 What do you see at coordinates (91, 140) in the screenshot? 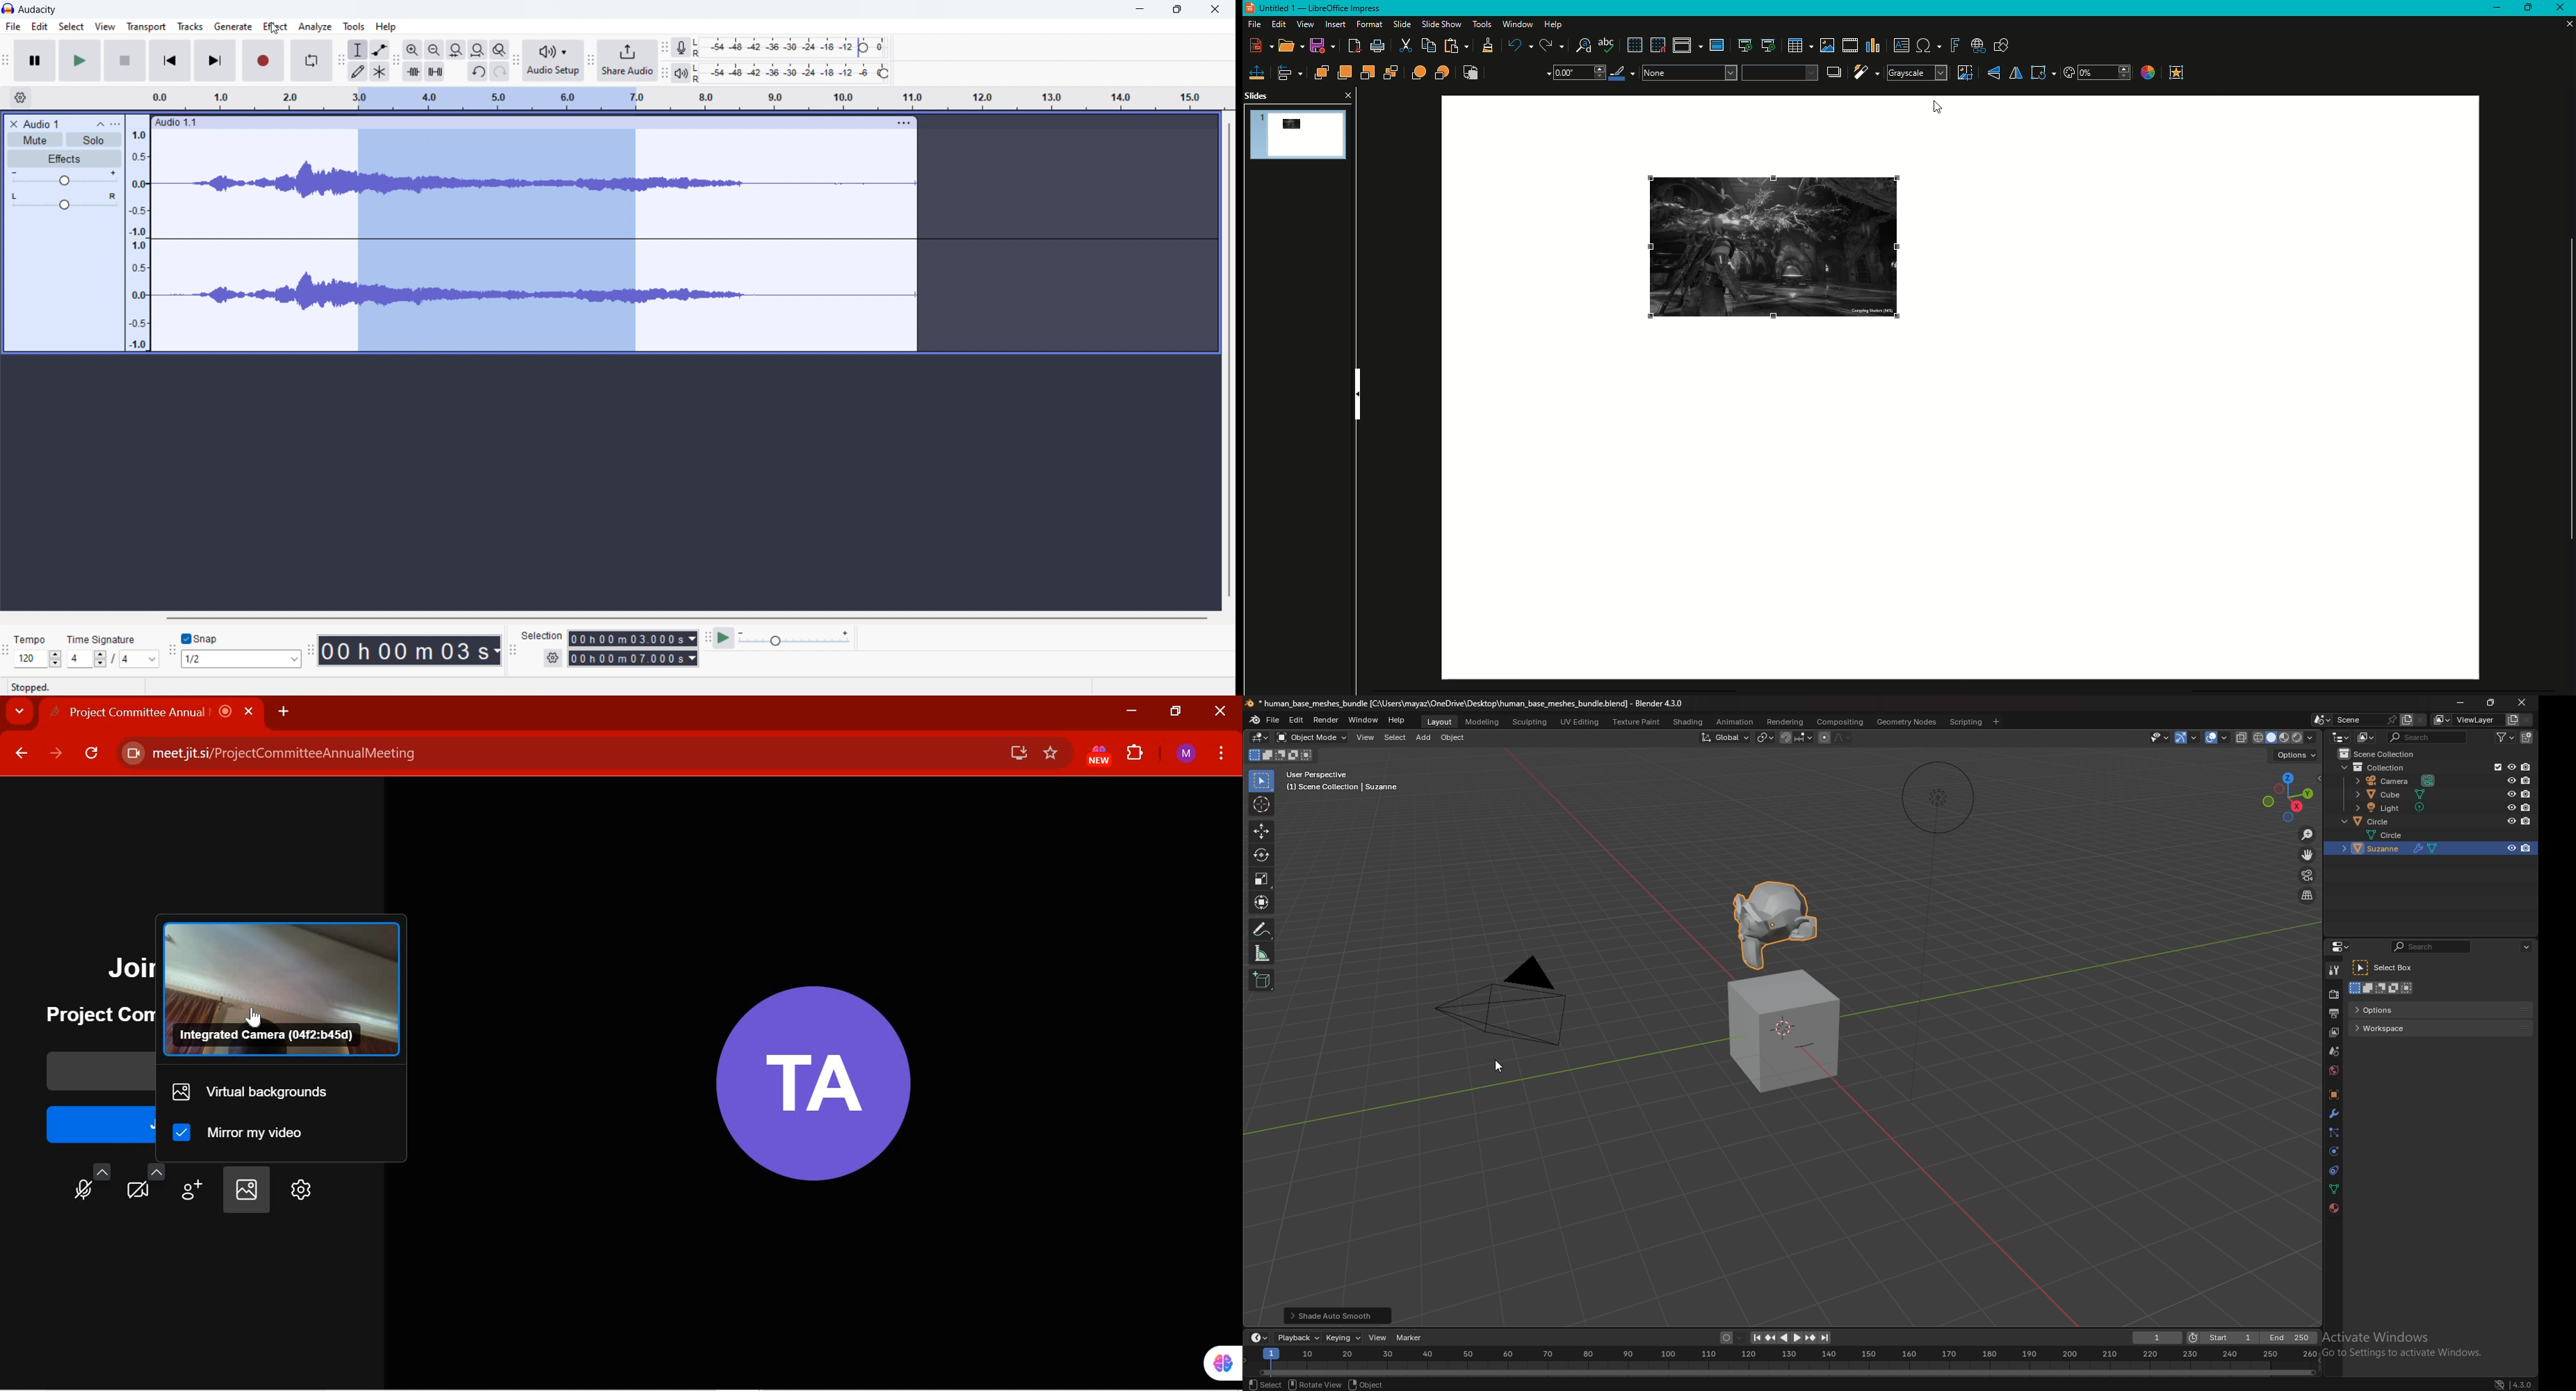
I see `solo` at bounding box center [91, 140].